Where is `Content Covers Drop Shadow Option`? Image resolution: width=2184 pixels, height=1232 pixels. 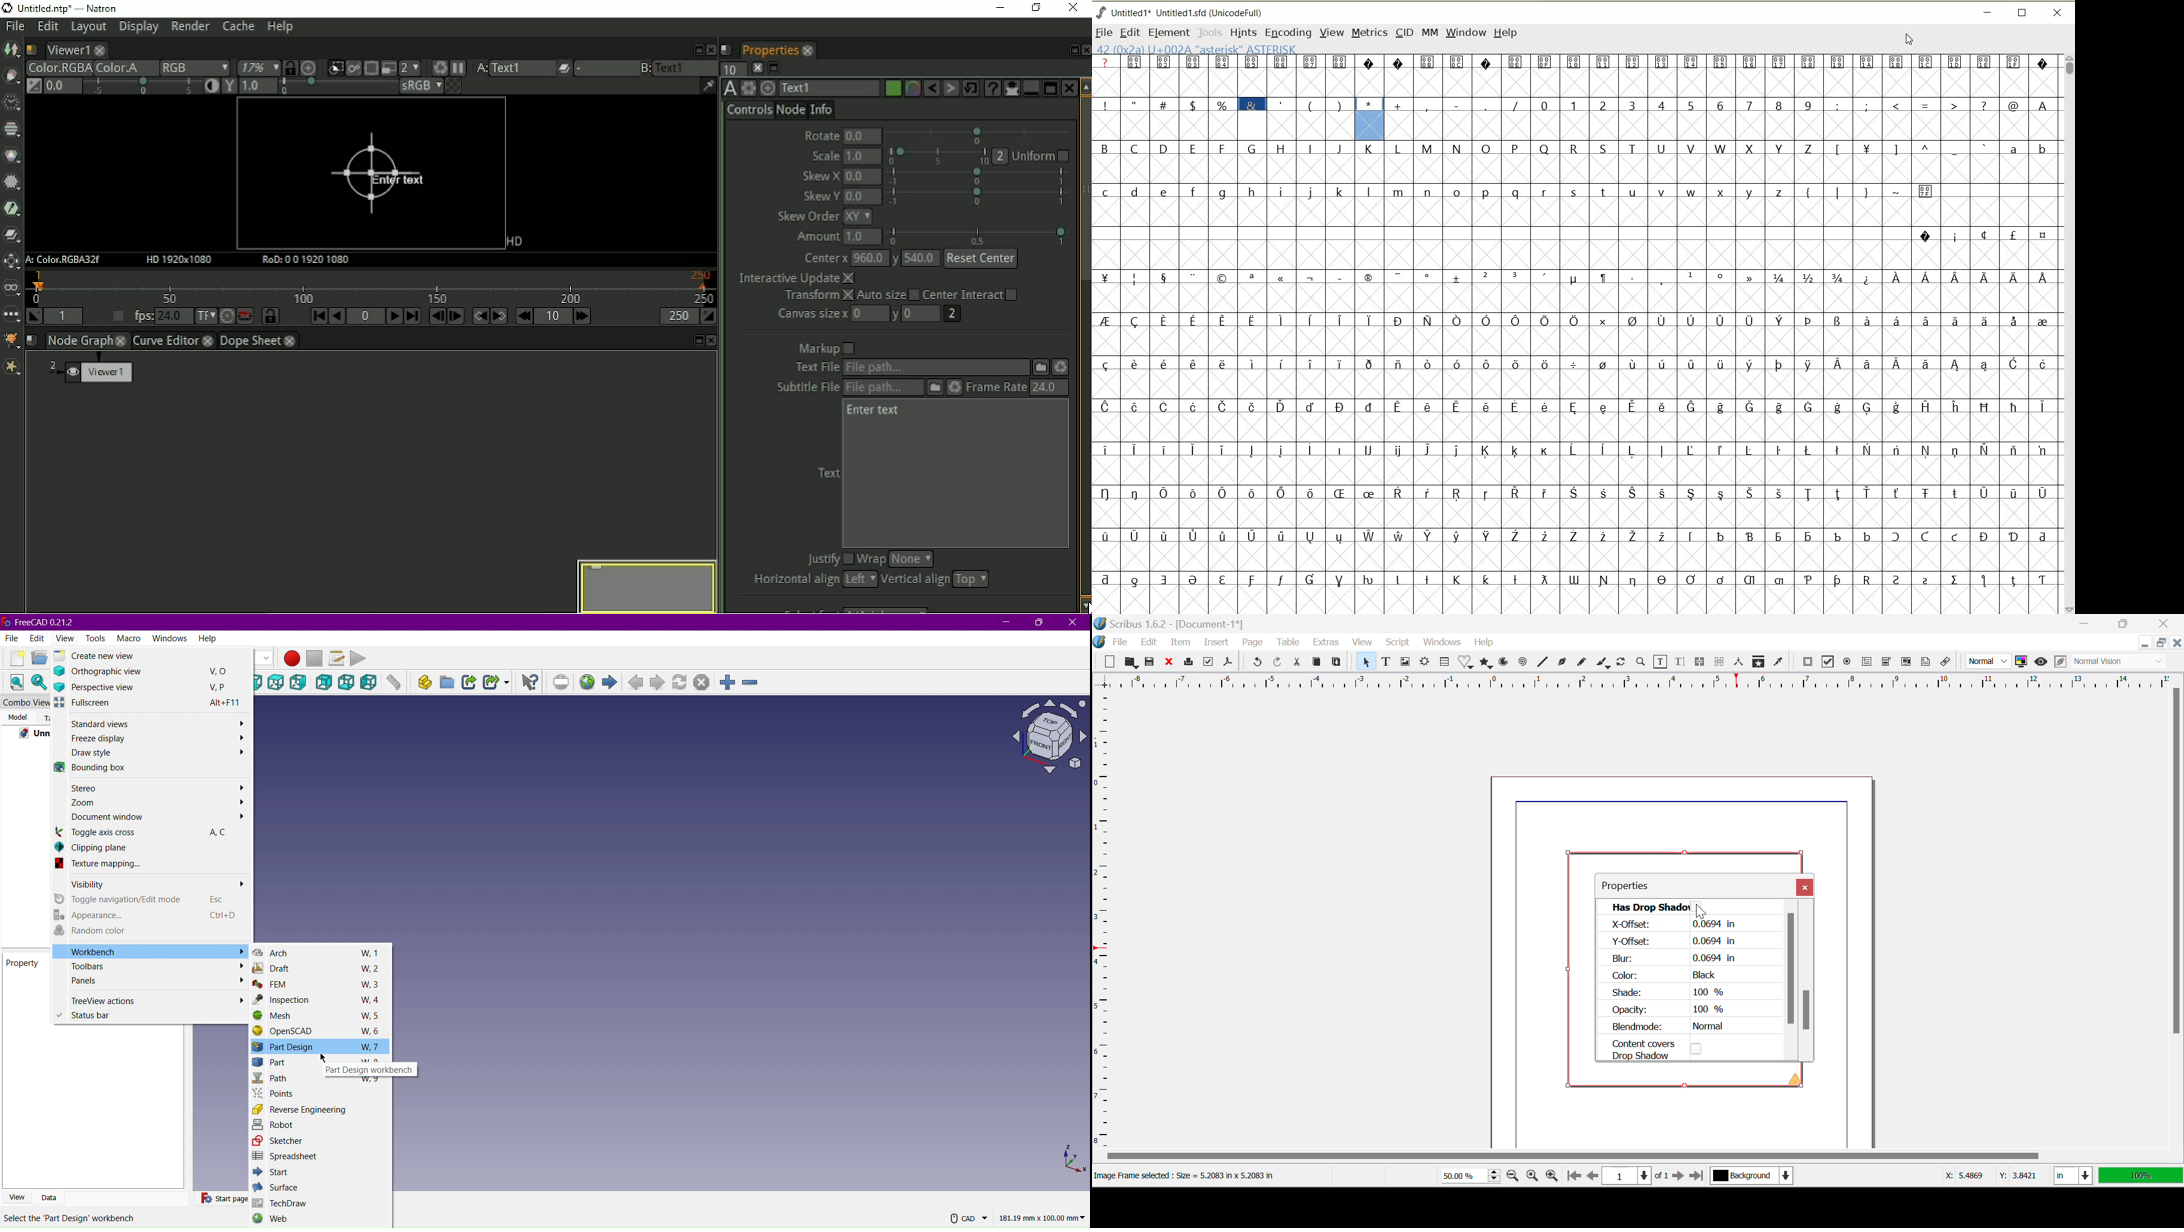 Content Covers Drop Shadow Option is located at coordinates (1666, 1049).